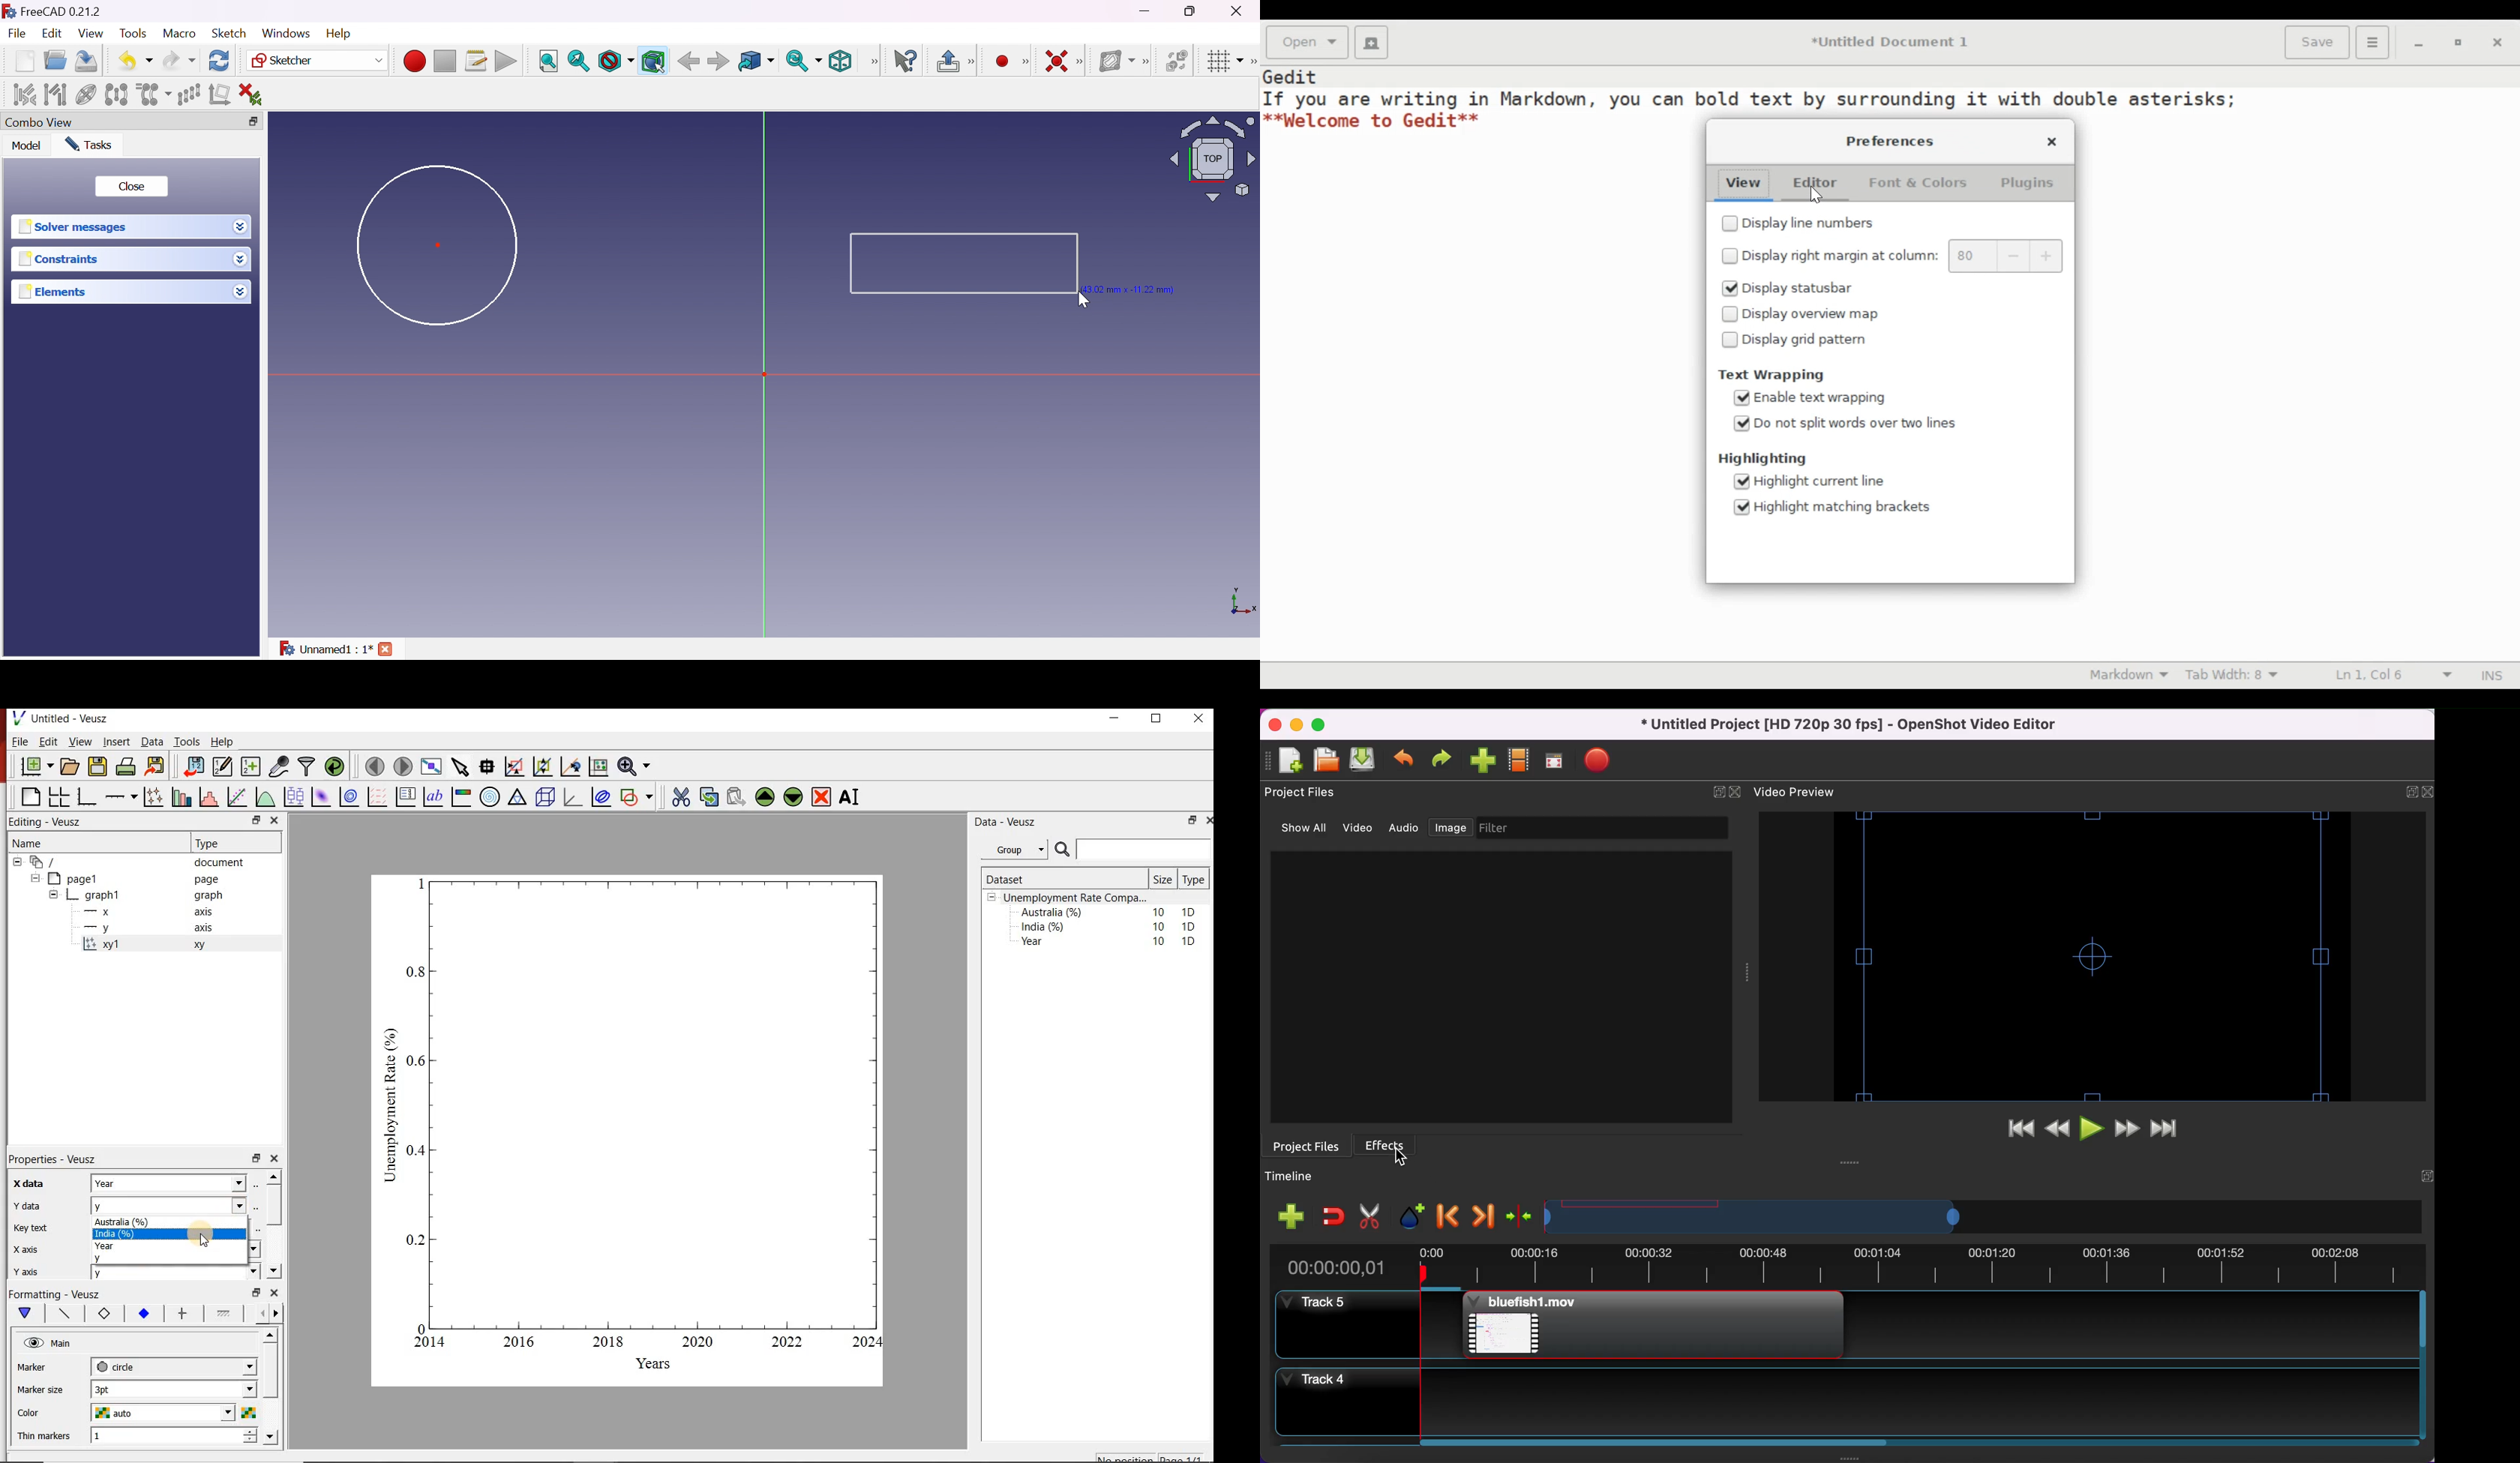 The image size is (2520, 1484). I want to click on page1 page, so click(139, 878).